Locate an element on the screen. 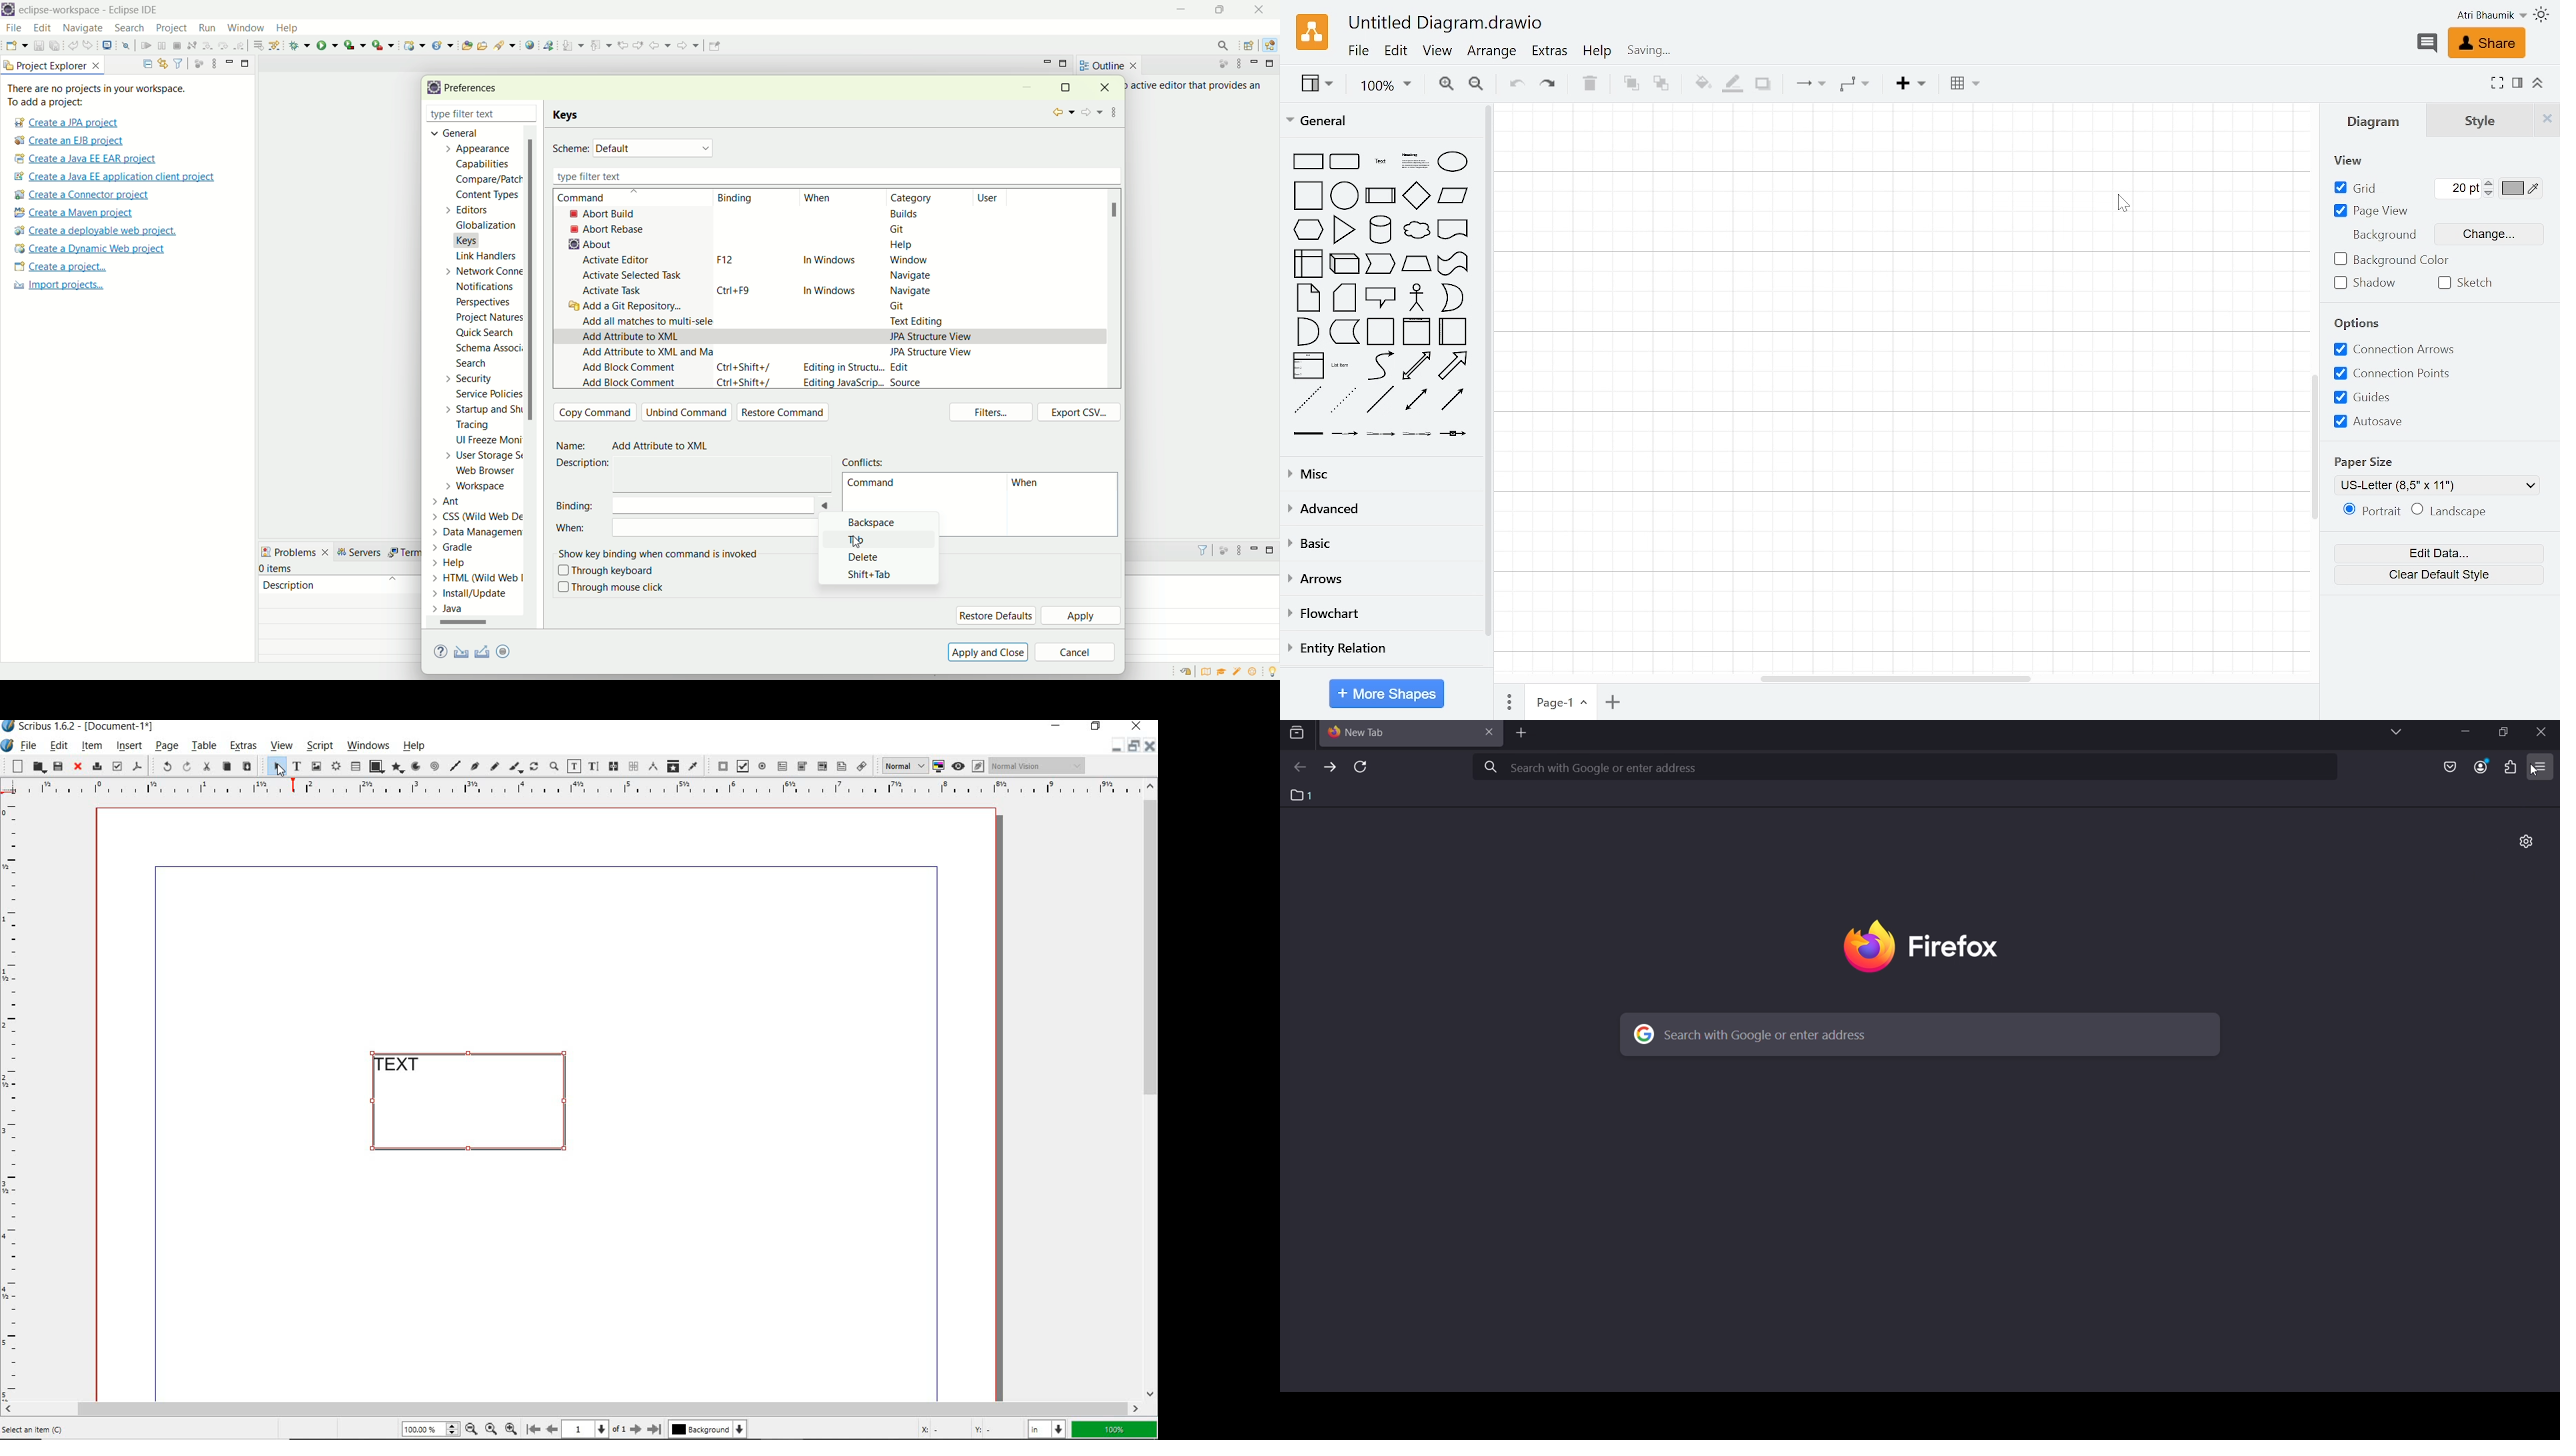 This screenshot has height=1456, width=2576. Edit is located at coordinates (1398, 51).